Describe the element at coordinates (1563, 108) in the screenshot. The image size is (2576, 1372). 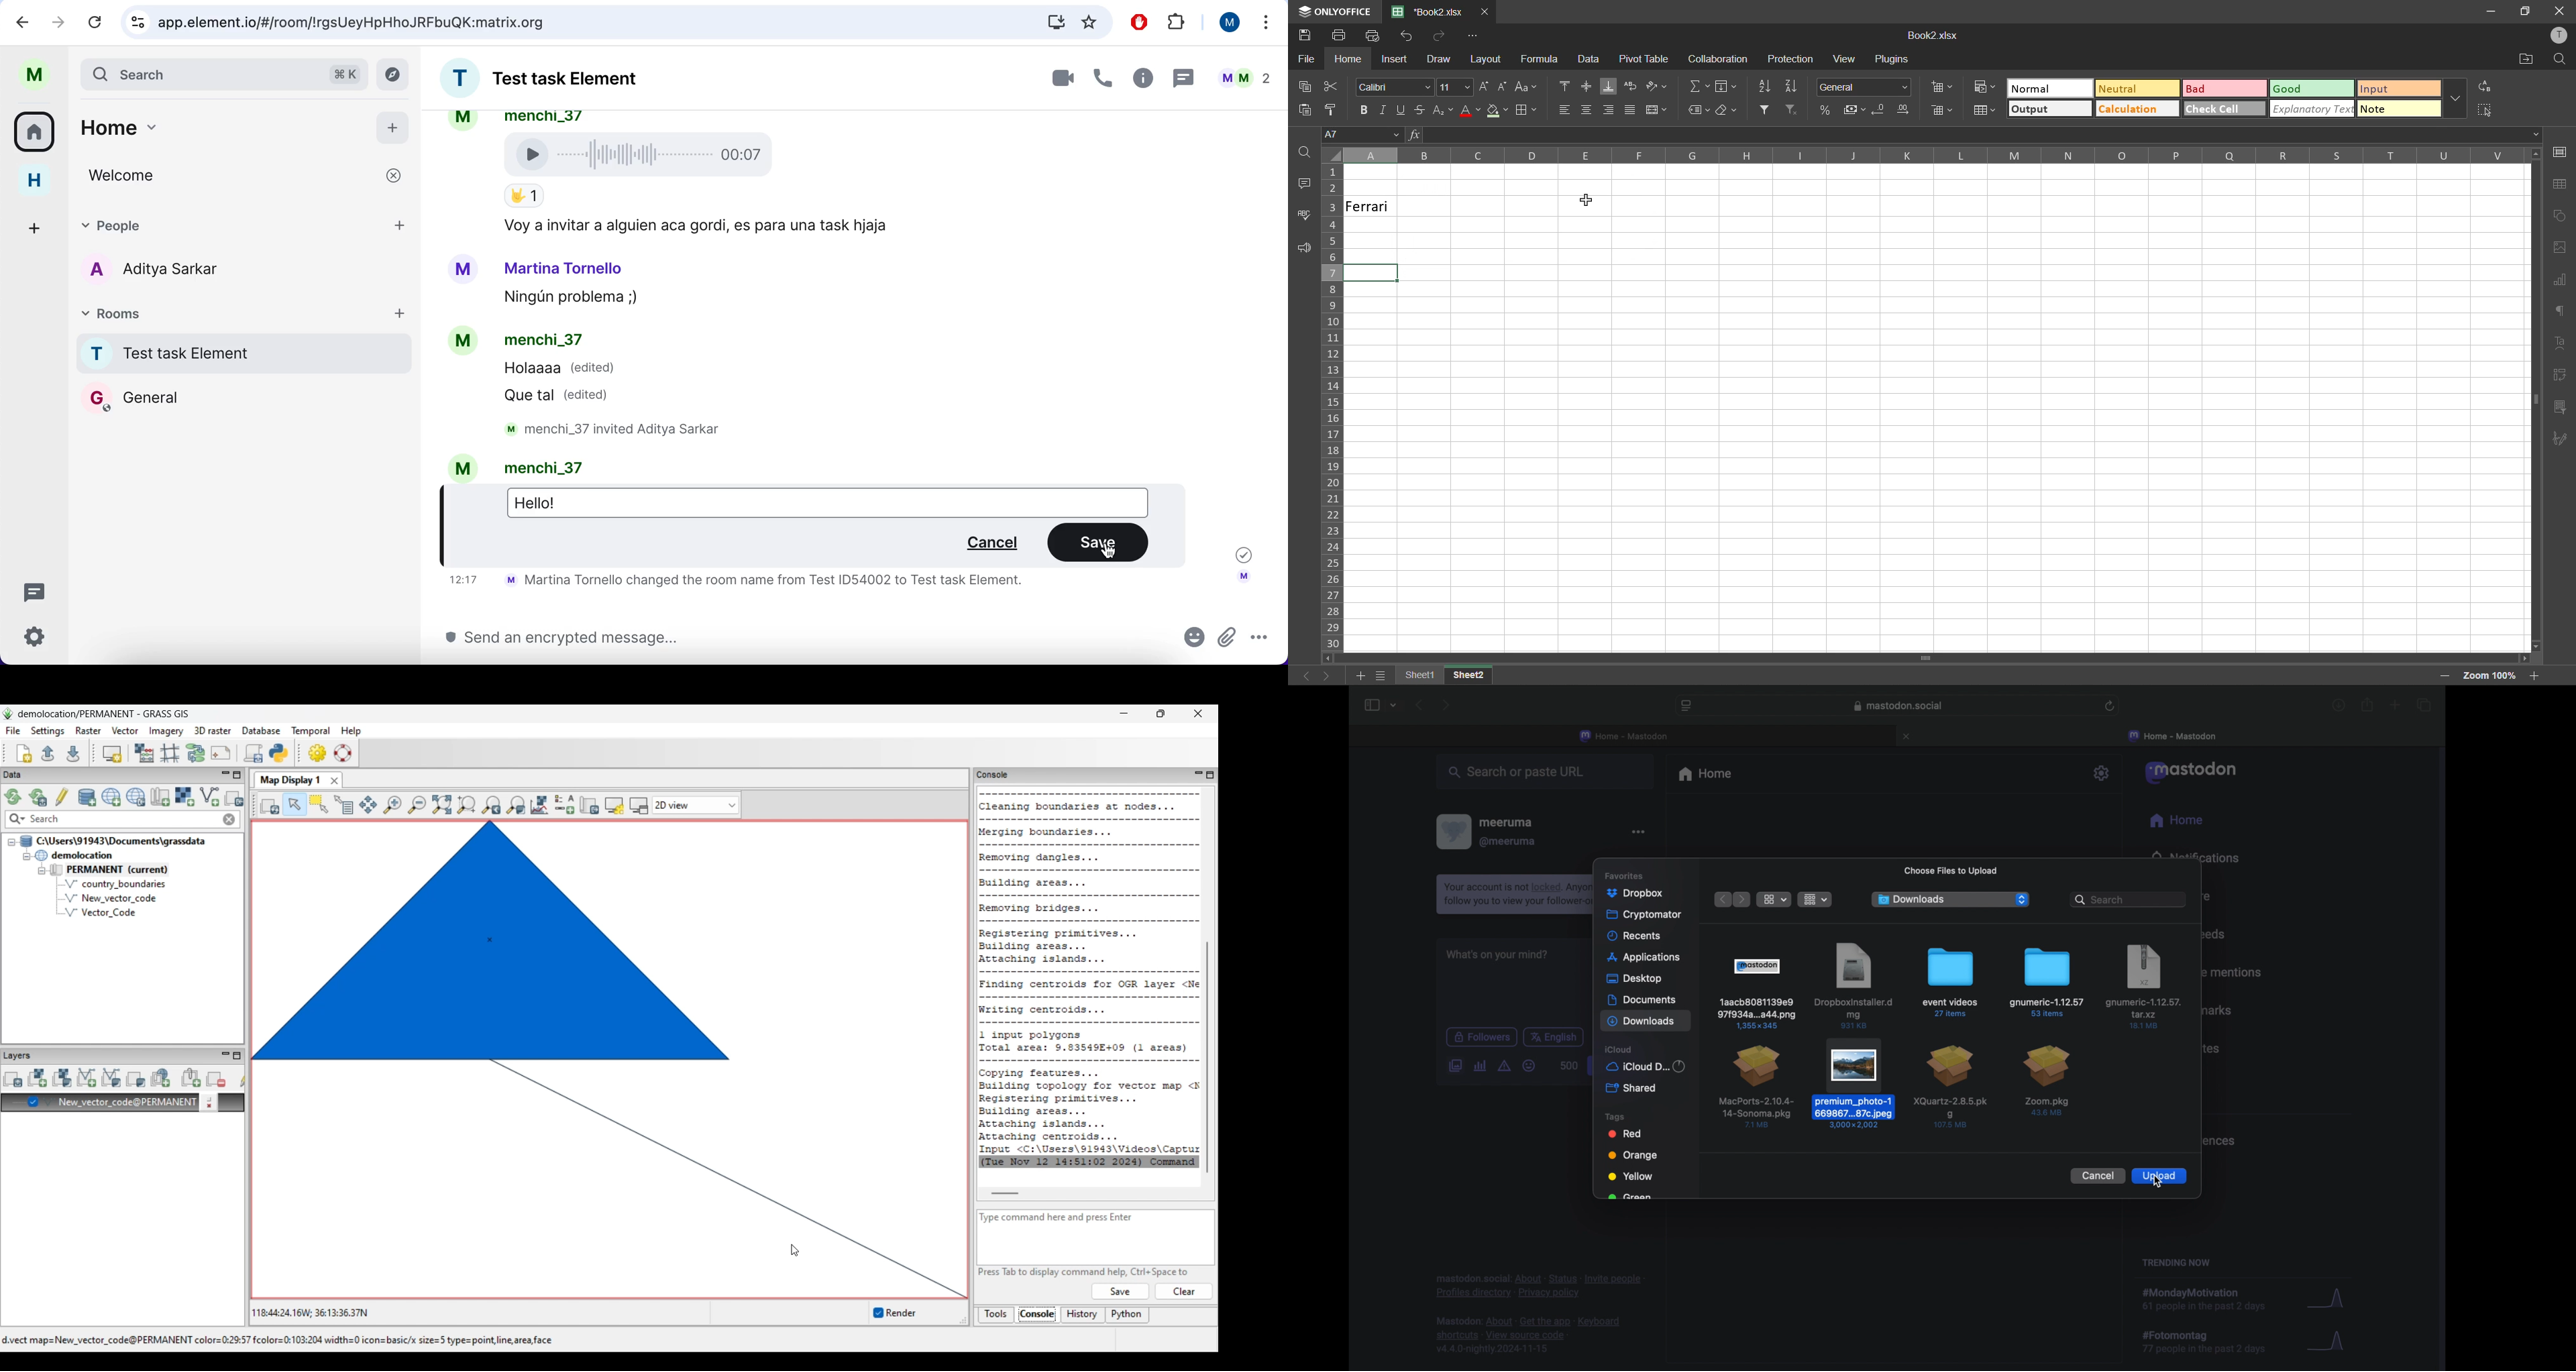
I see `align left` at that location.